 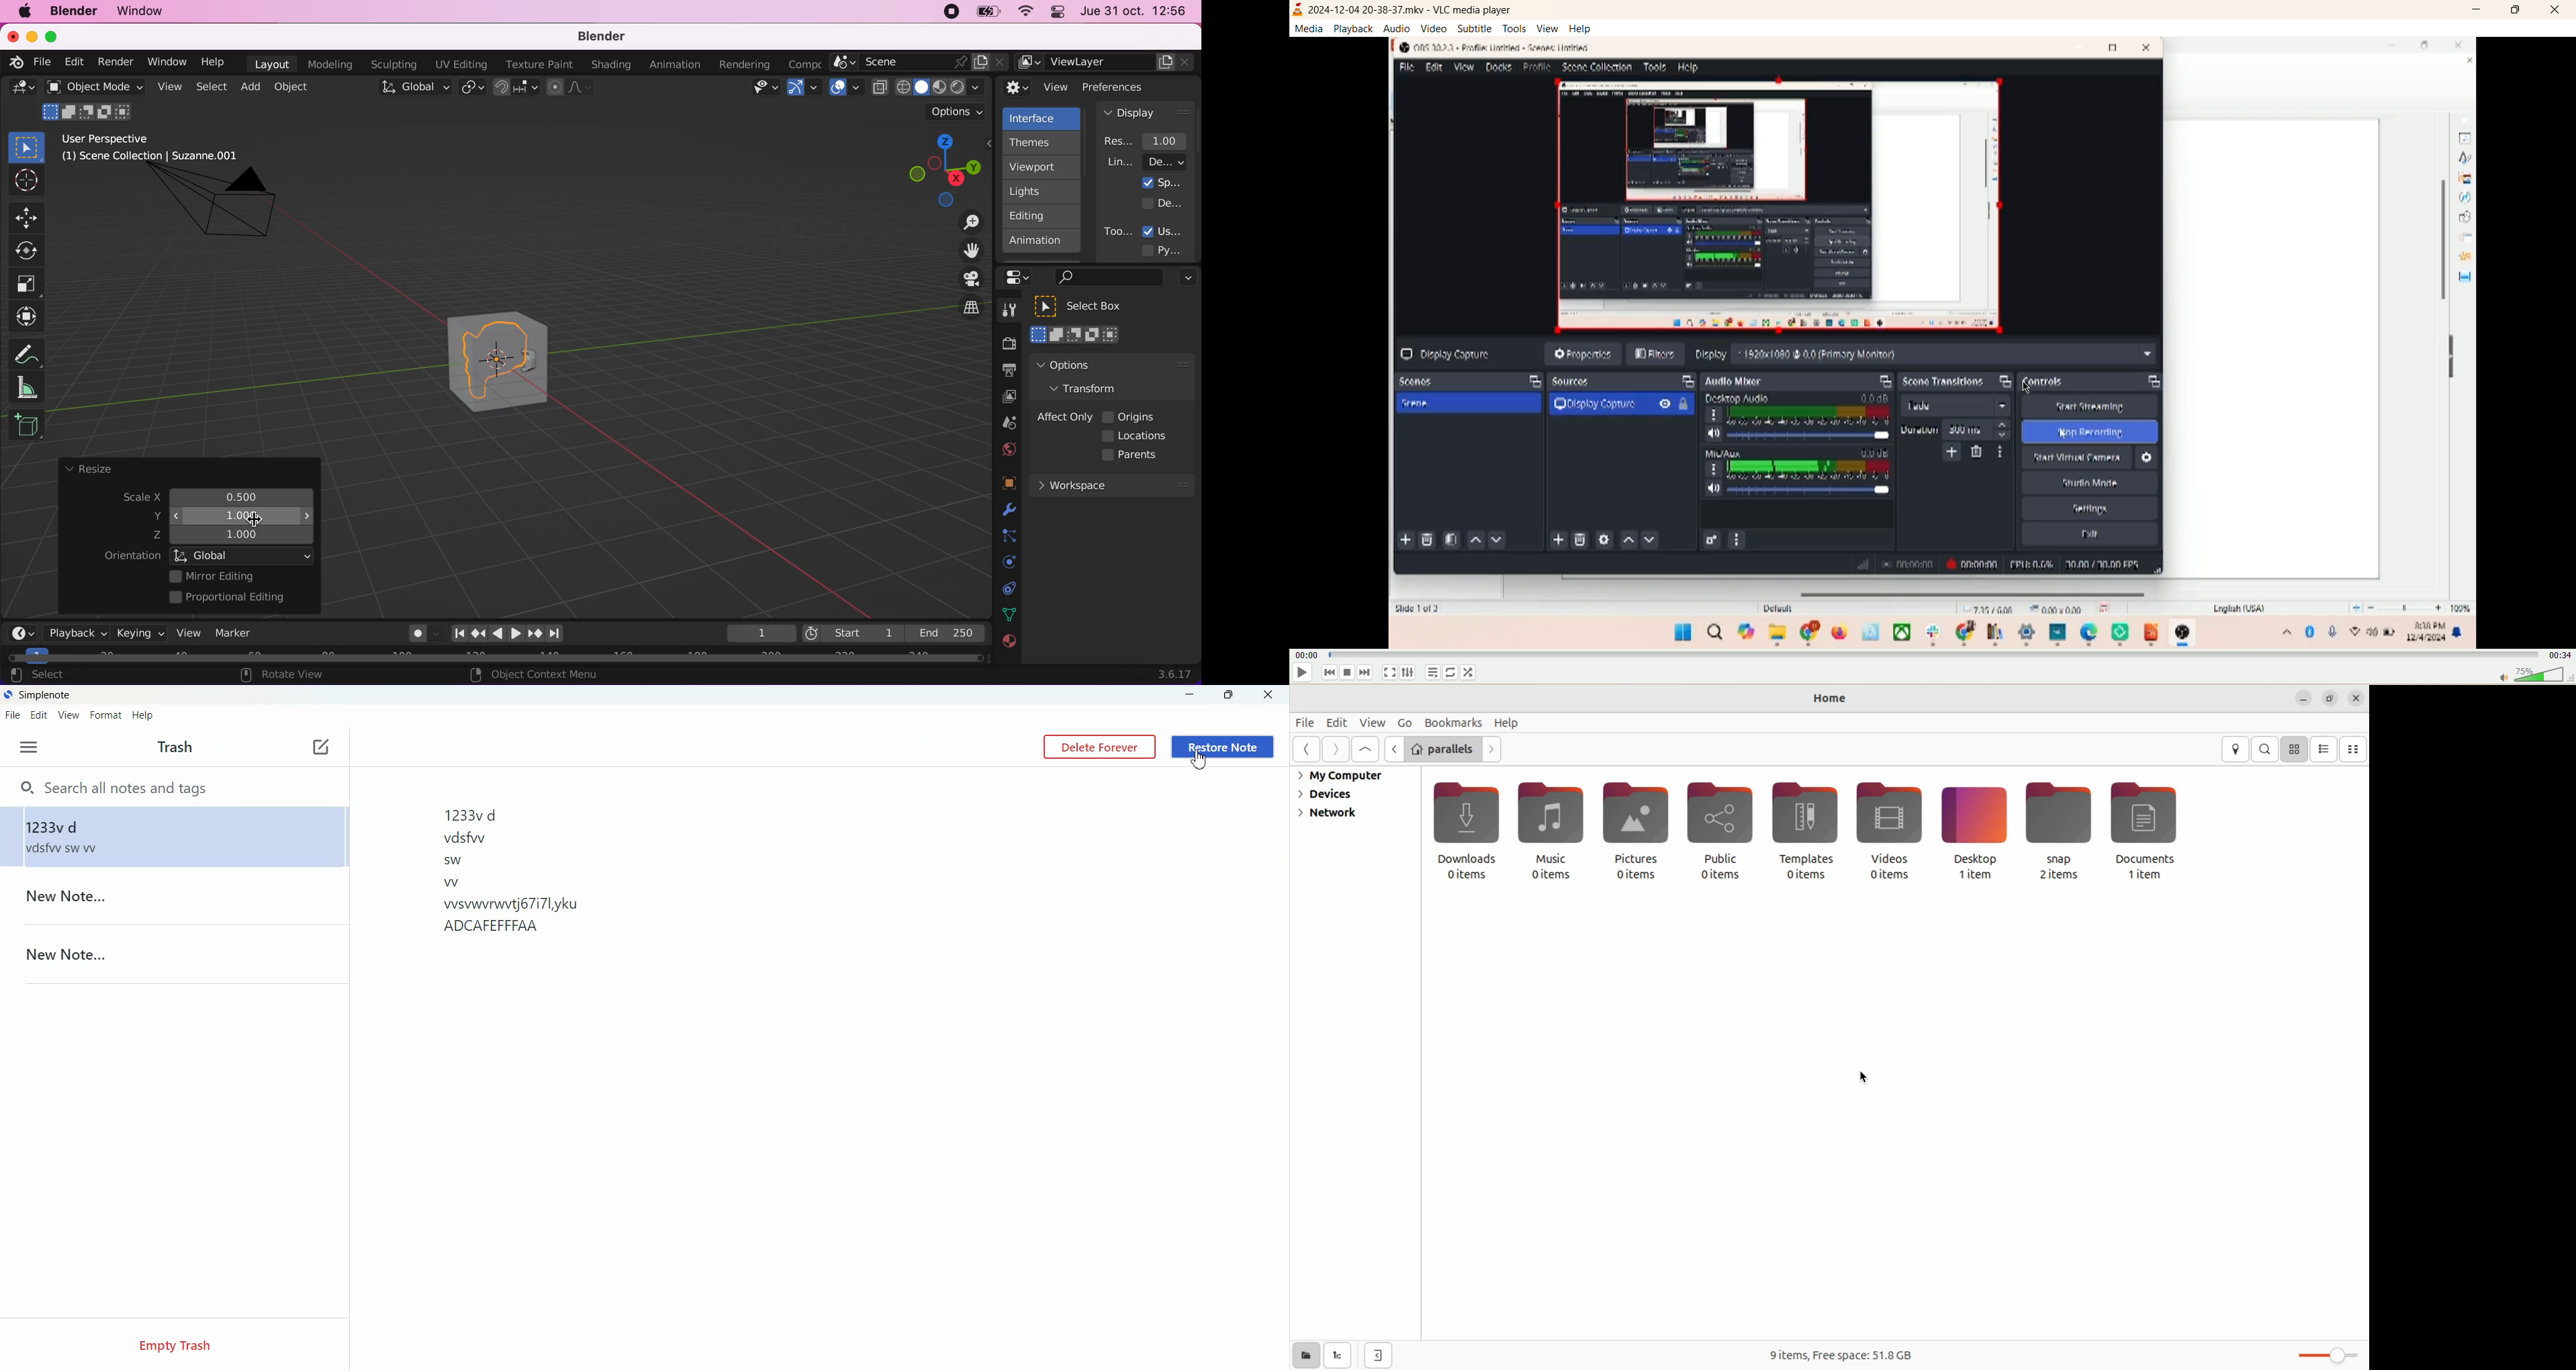 What do you see at coordinates (1177, 674) in the screenshot?
I see `3.6.17` at bounding box center [1177, 674].